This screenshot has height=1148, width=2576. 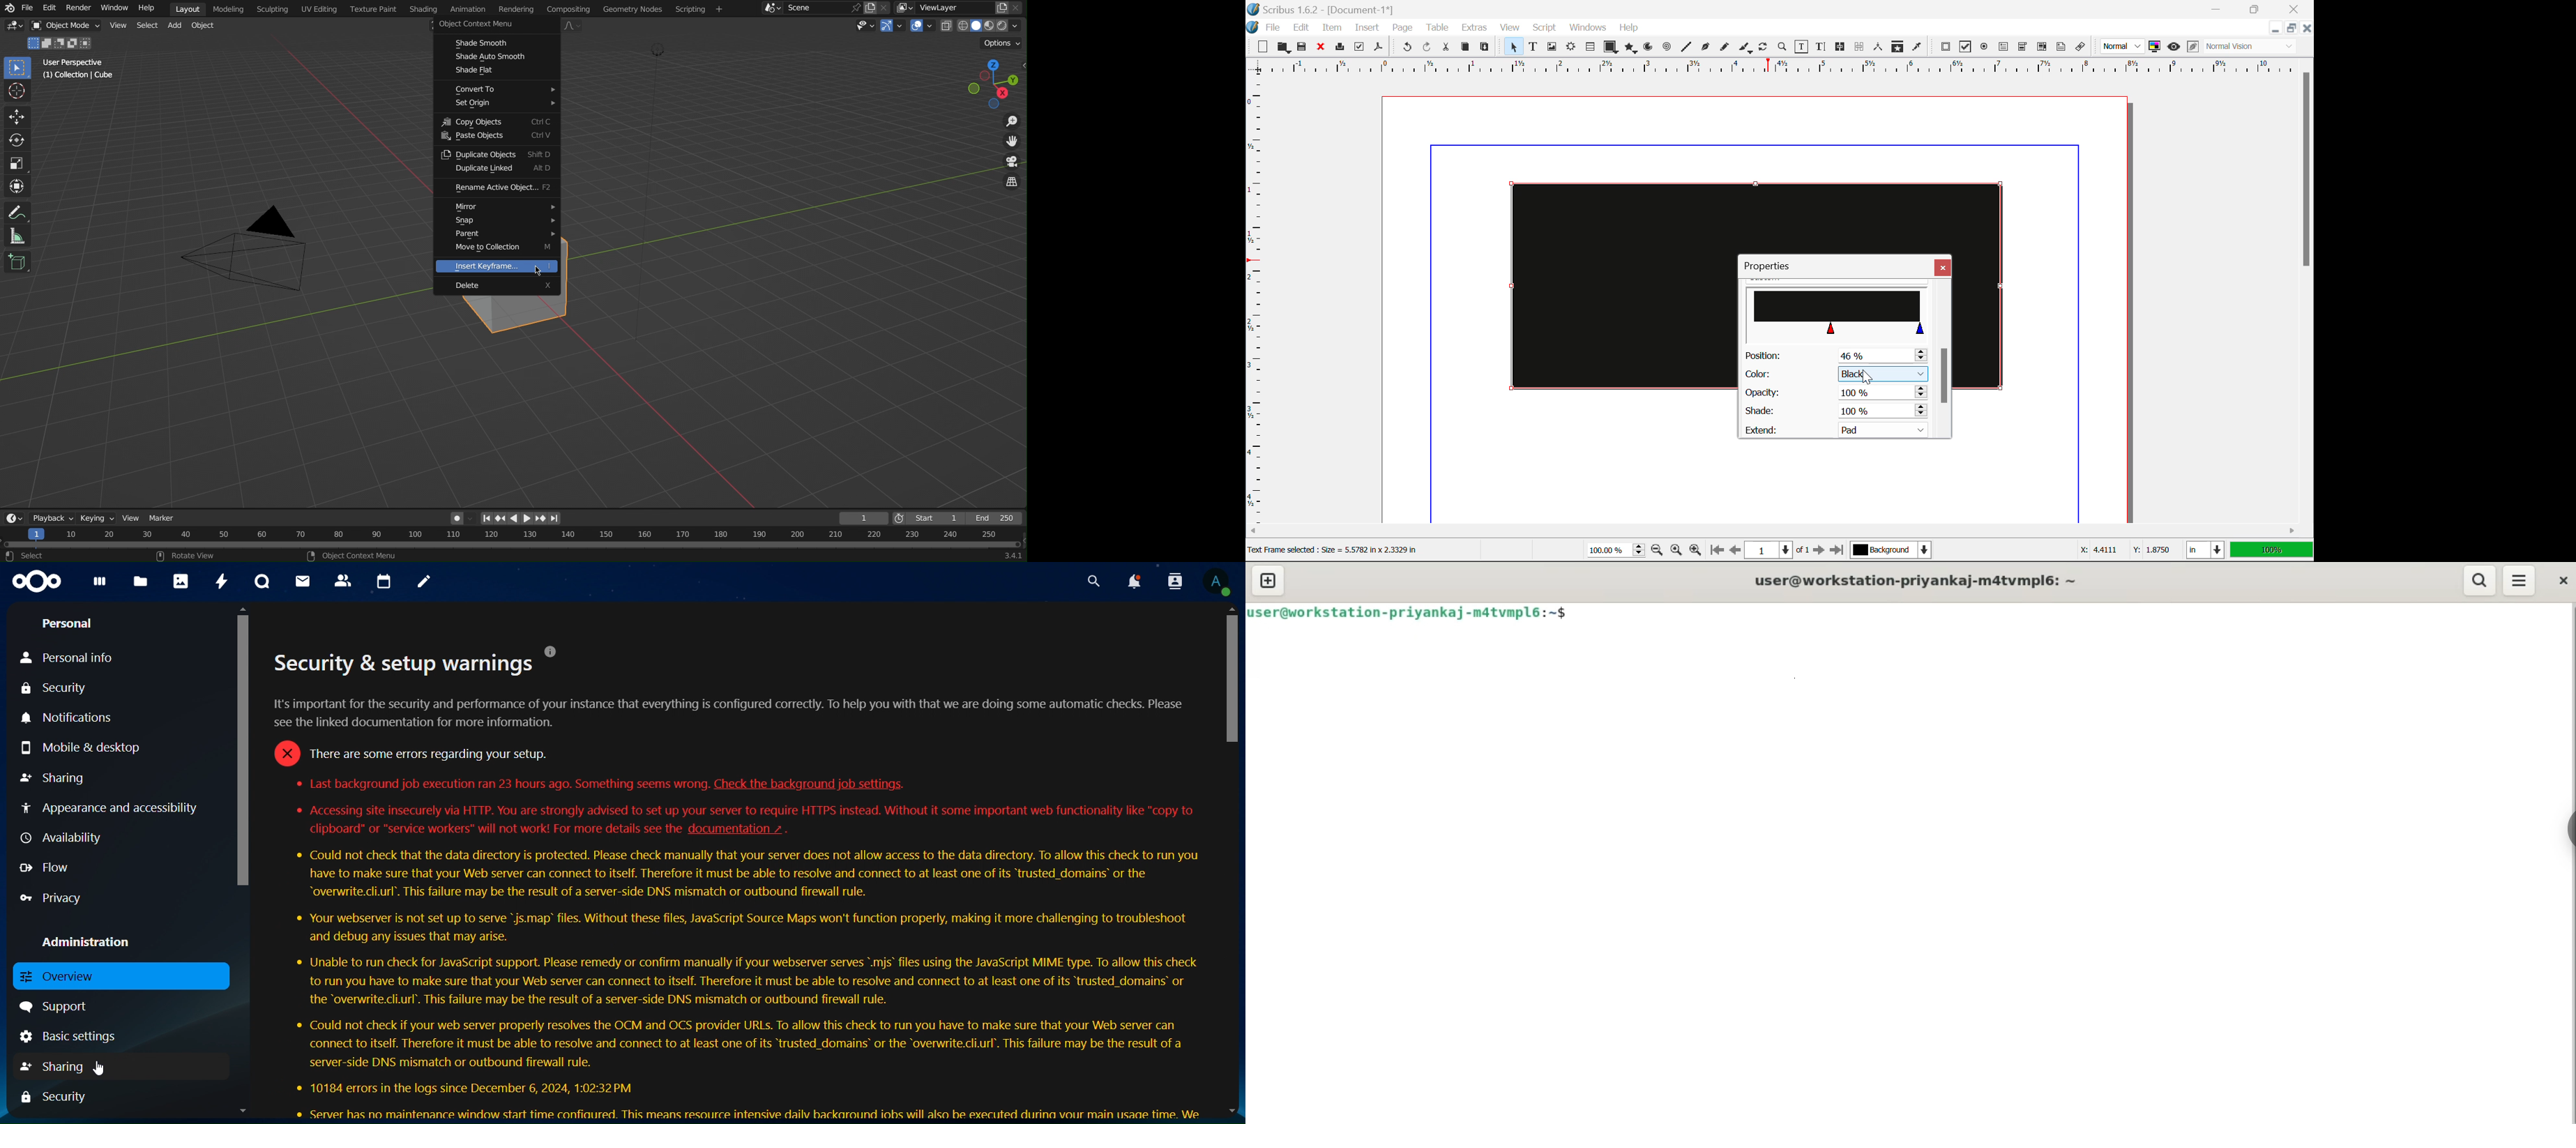 What do you see at coordinates (45, 867) in the screenshot?
I see `flow` at bounding box center [45, 867].